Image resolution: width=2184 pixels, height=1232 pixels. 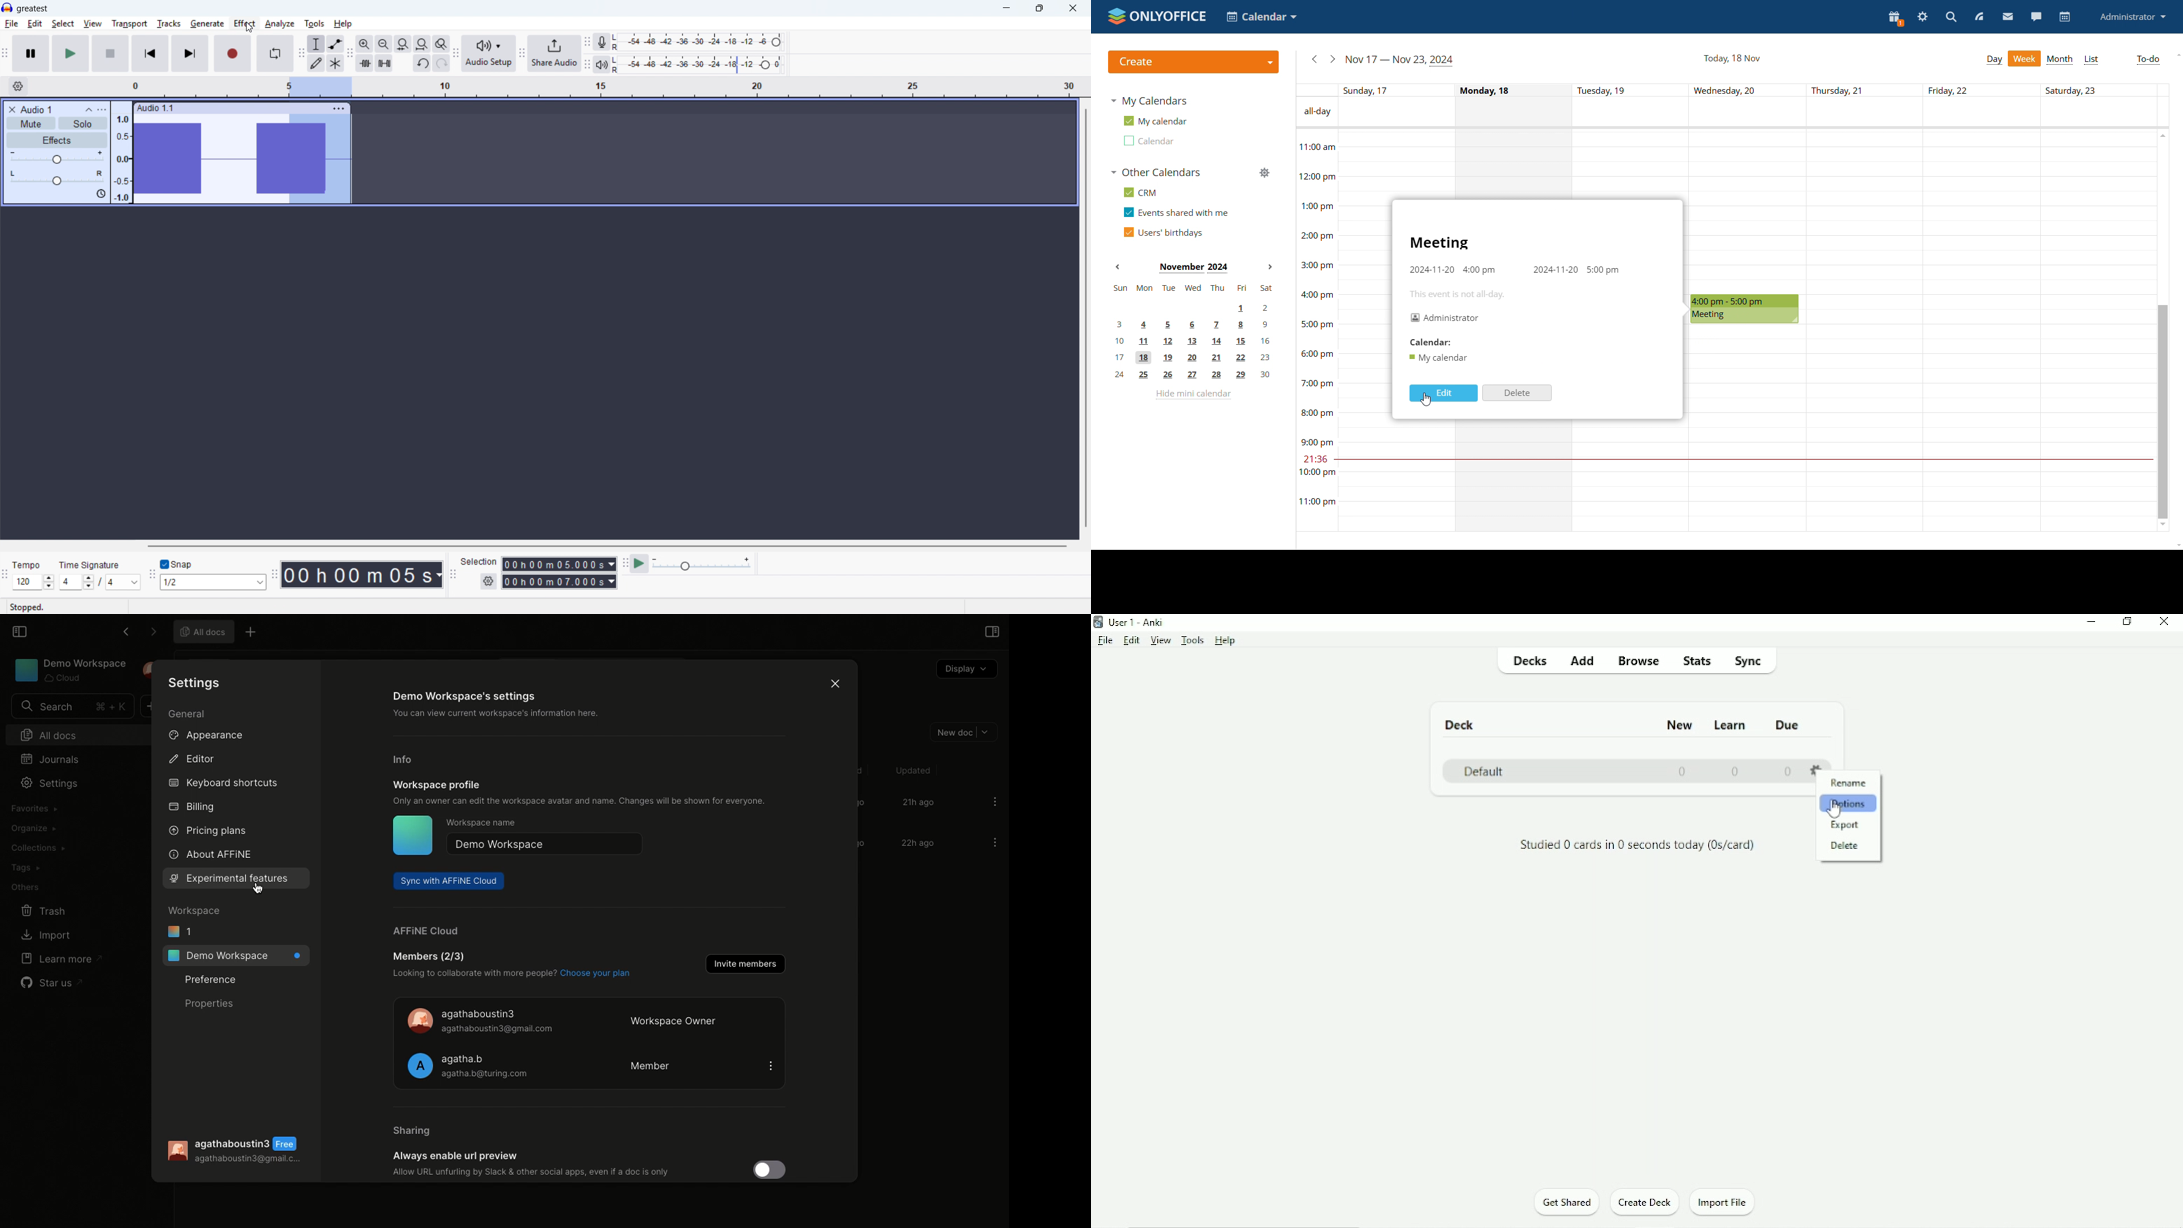 What do you see at coordinates (554, 53) in the screenshot?
I see `Share audio ` at bounding box center [554, 53].